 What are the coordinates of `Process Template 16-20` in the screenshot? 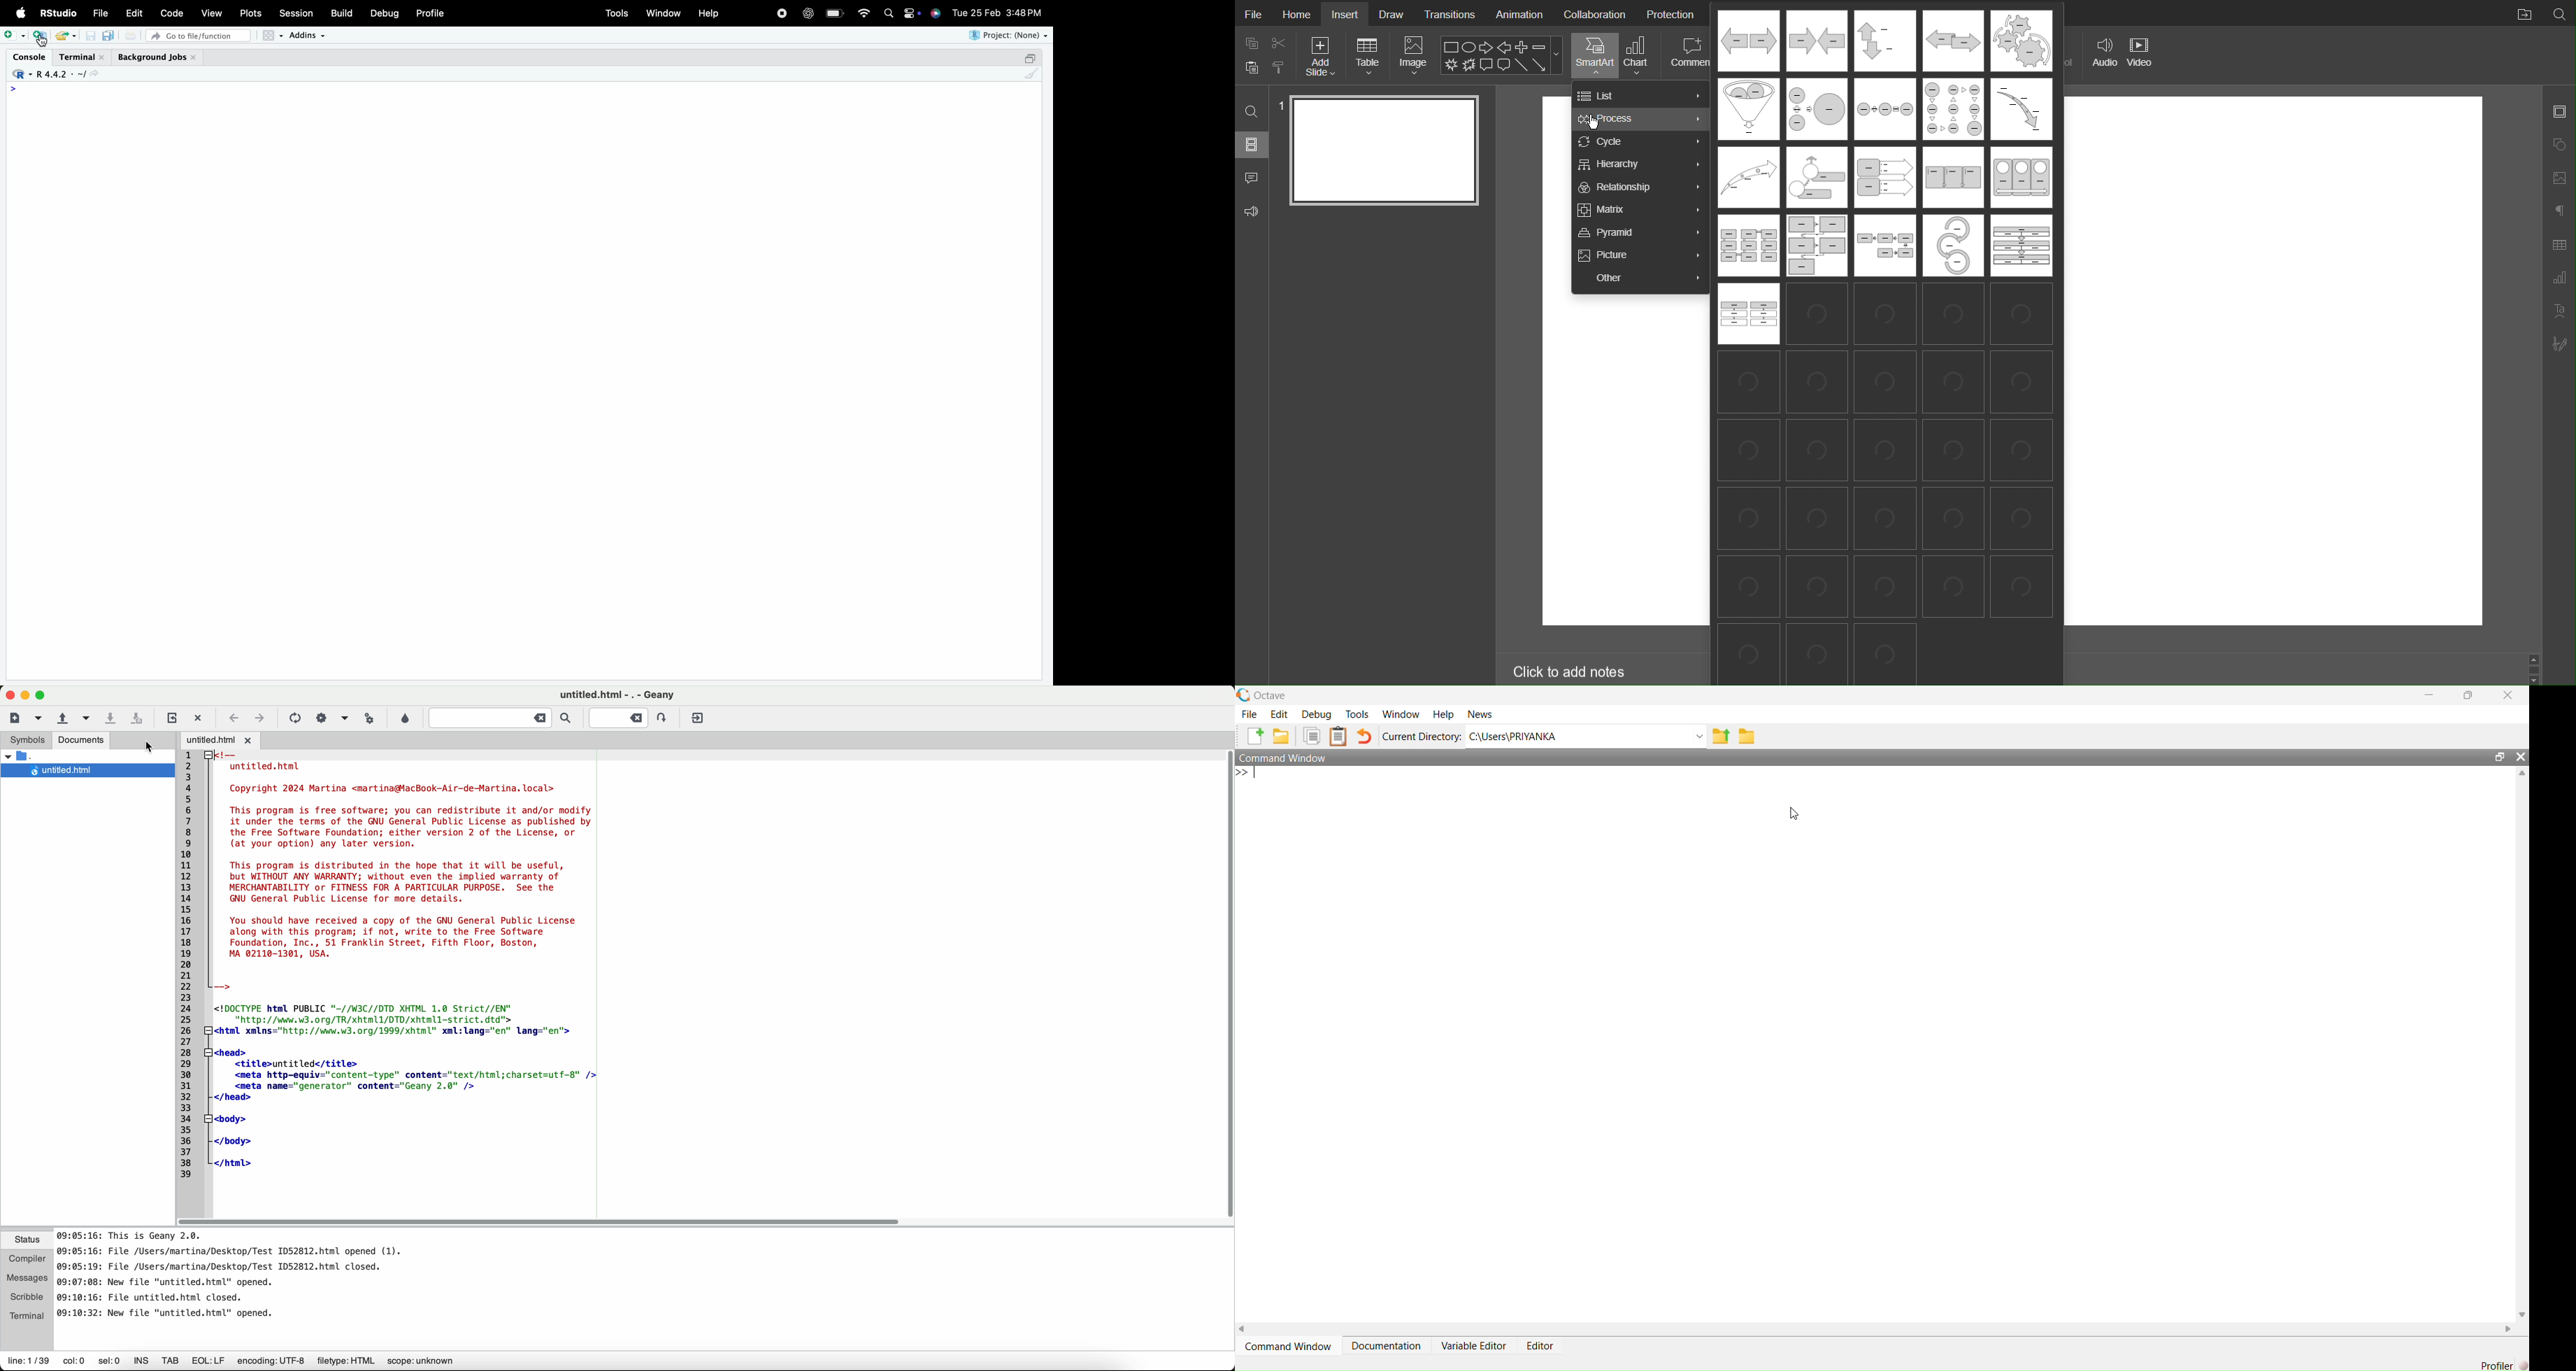 It's located at (1884, 244).